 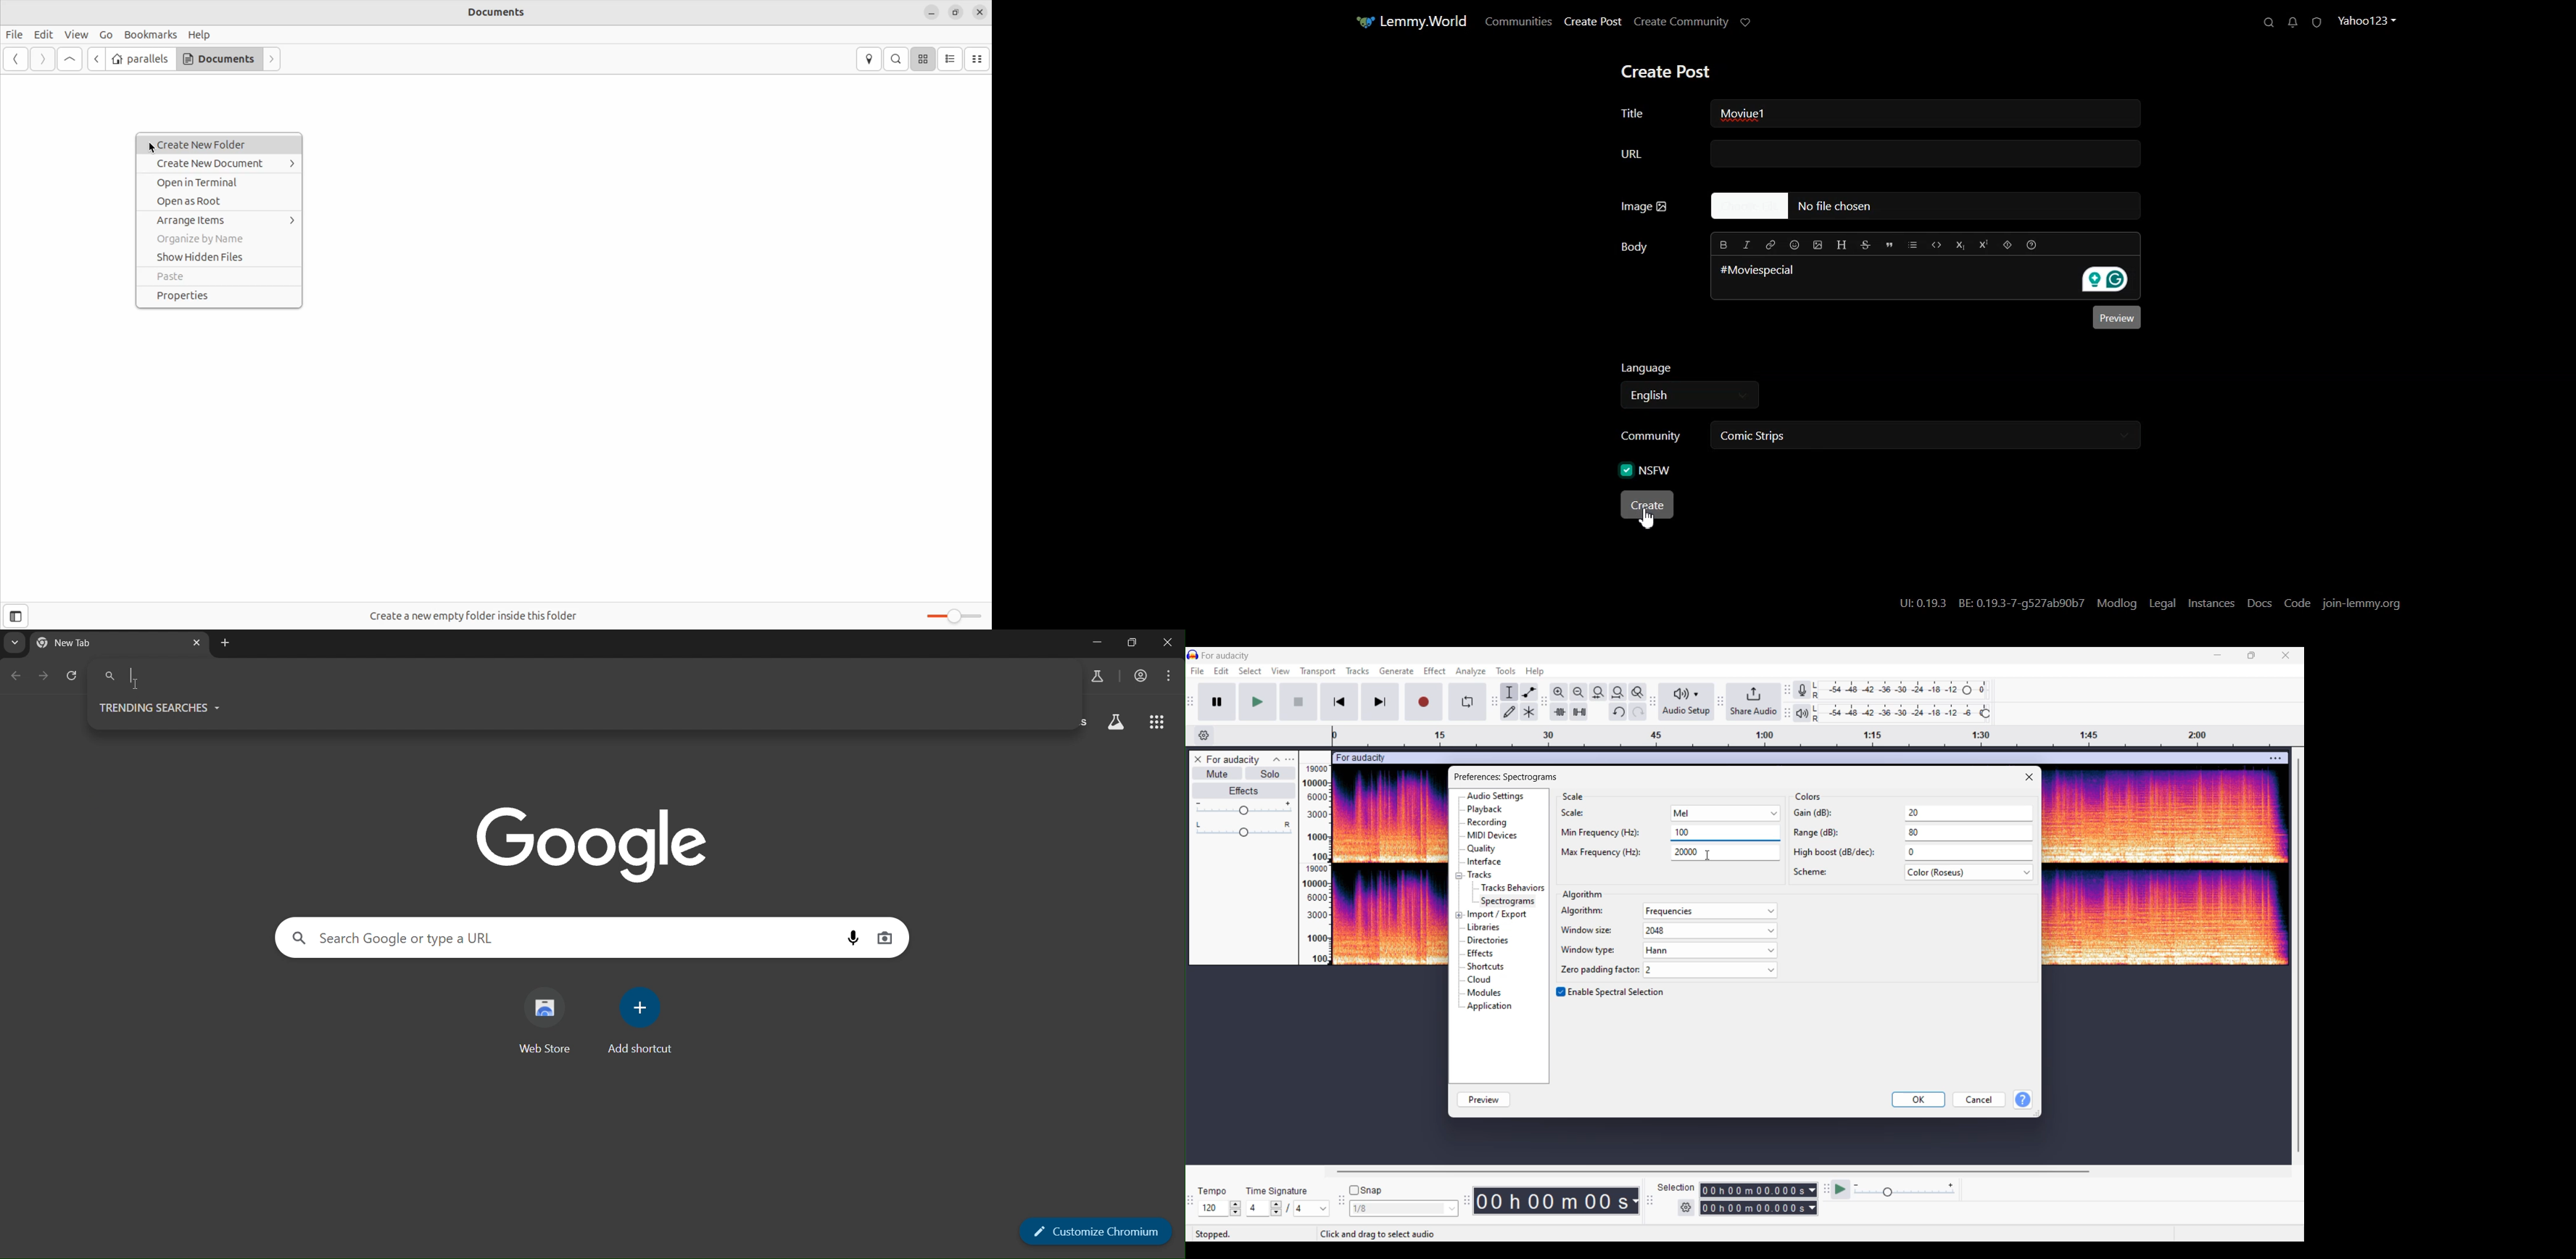 I want to click on Spoiler, so click(x=2010, y=244).